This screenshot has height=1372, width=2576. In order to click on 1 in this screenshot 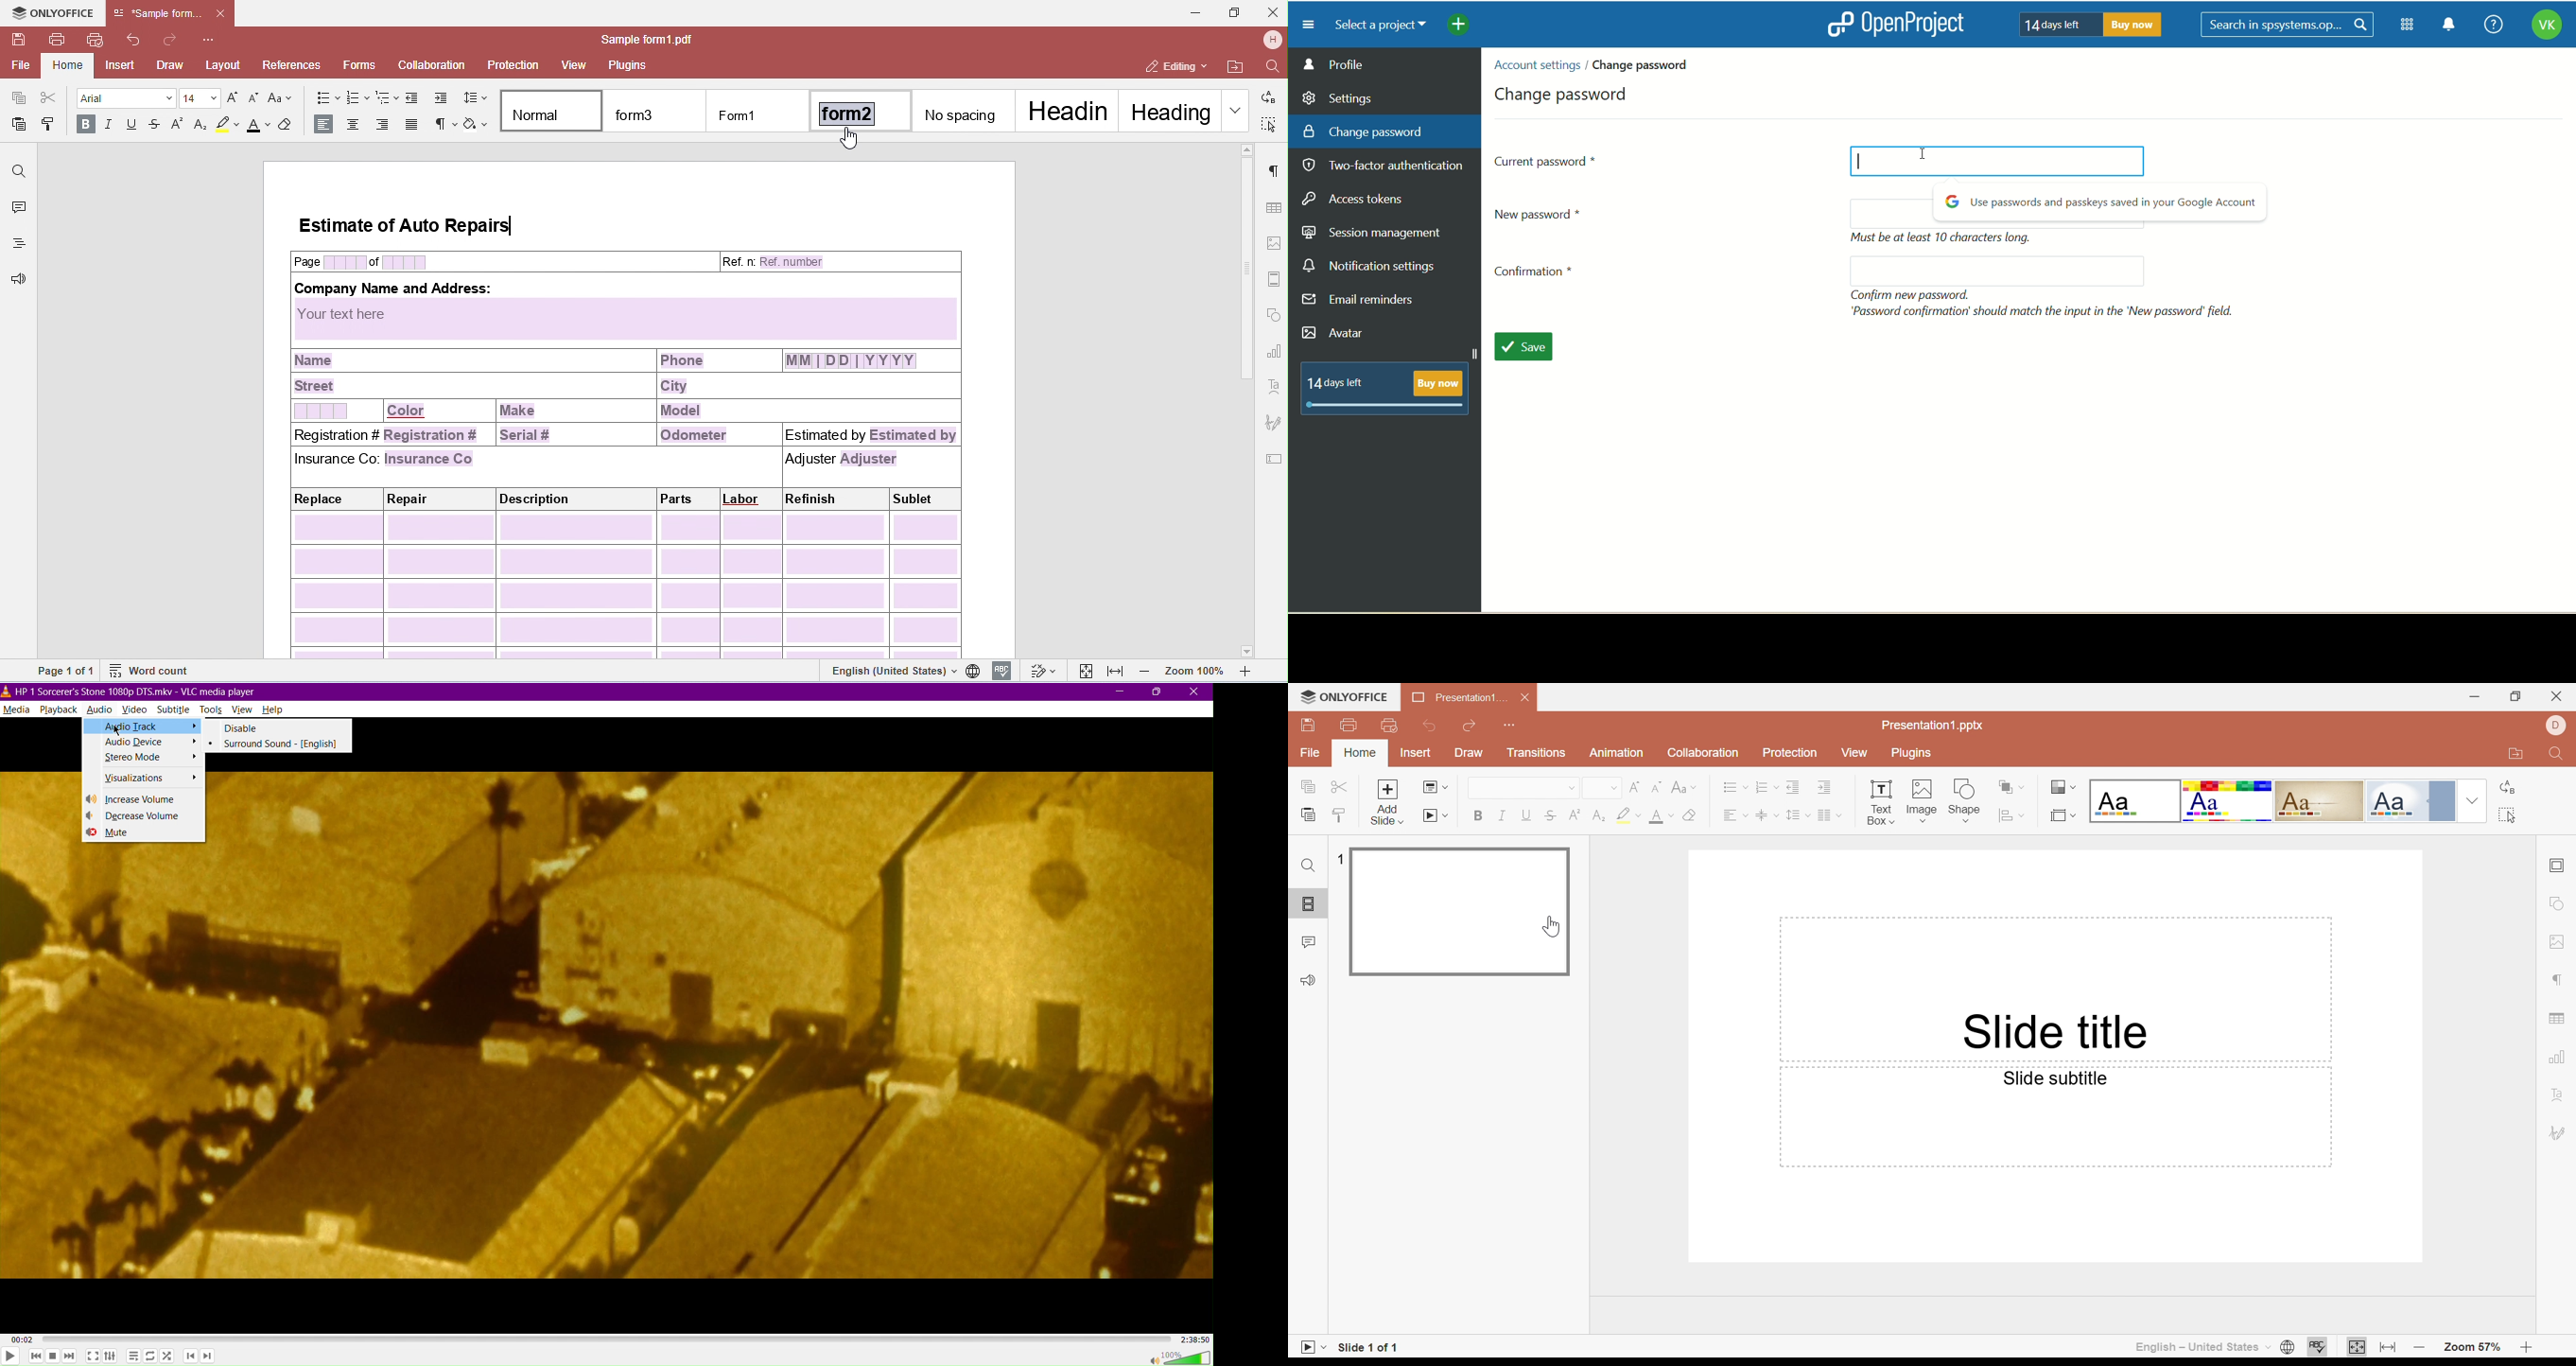, I will do `click(1341, 859)`.